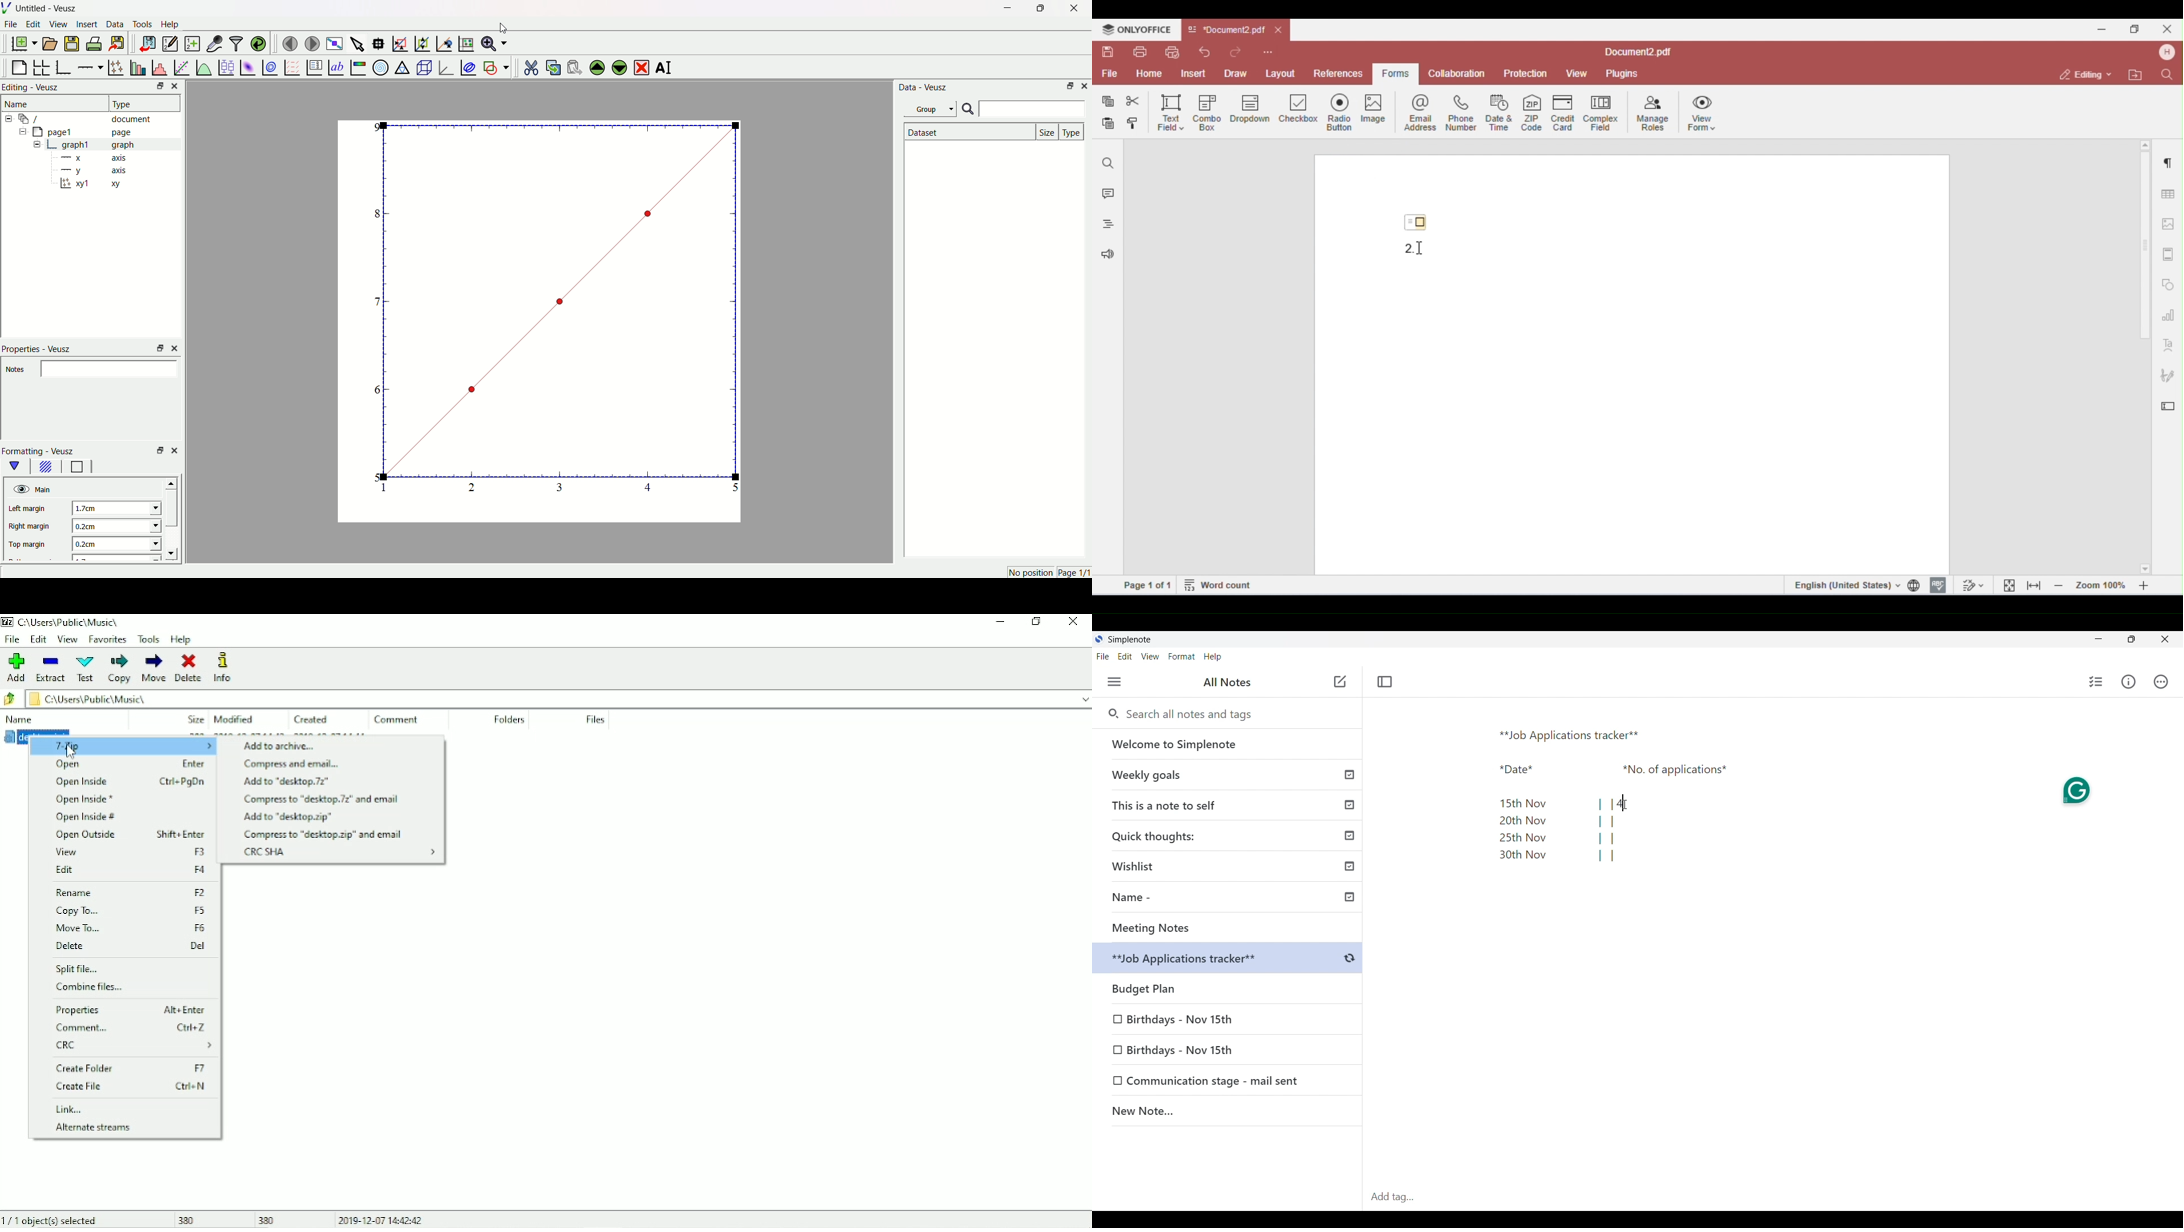 This screenshot has width=2184, height=1232. I want to click on Software name, so click(1130, 640).